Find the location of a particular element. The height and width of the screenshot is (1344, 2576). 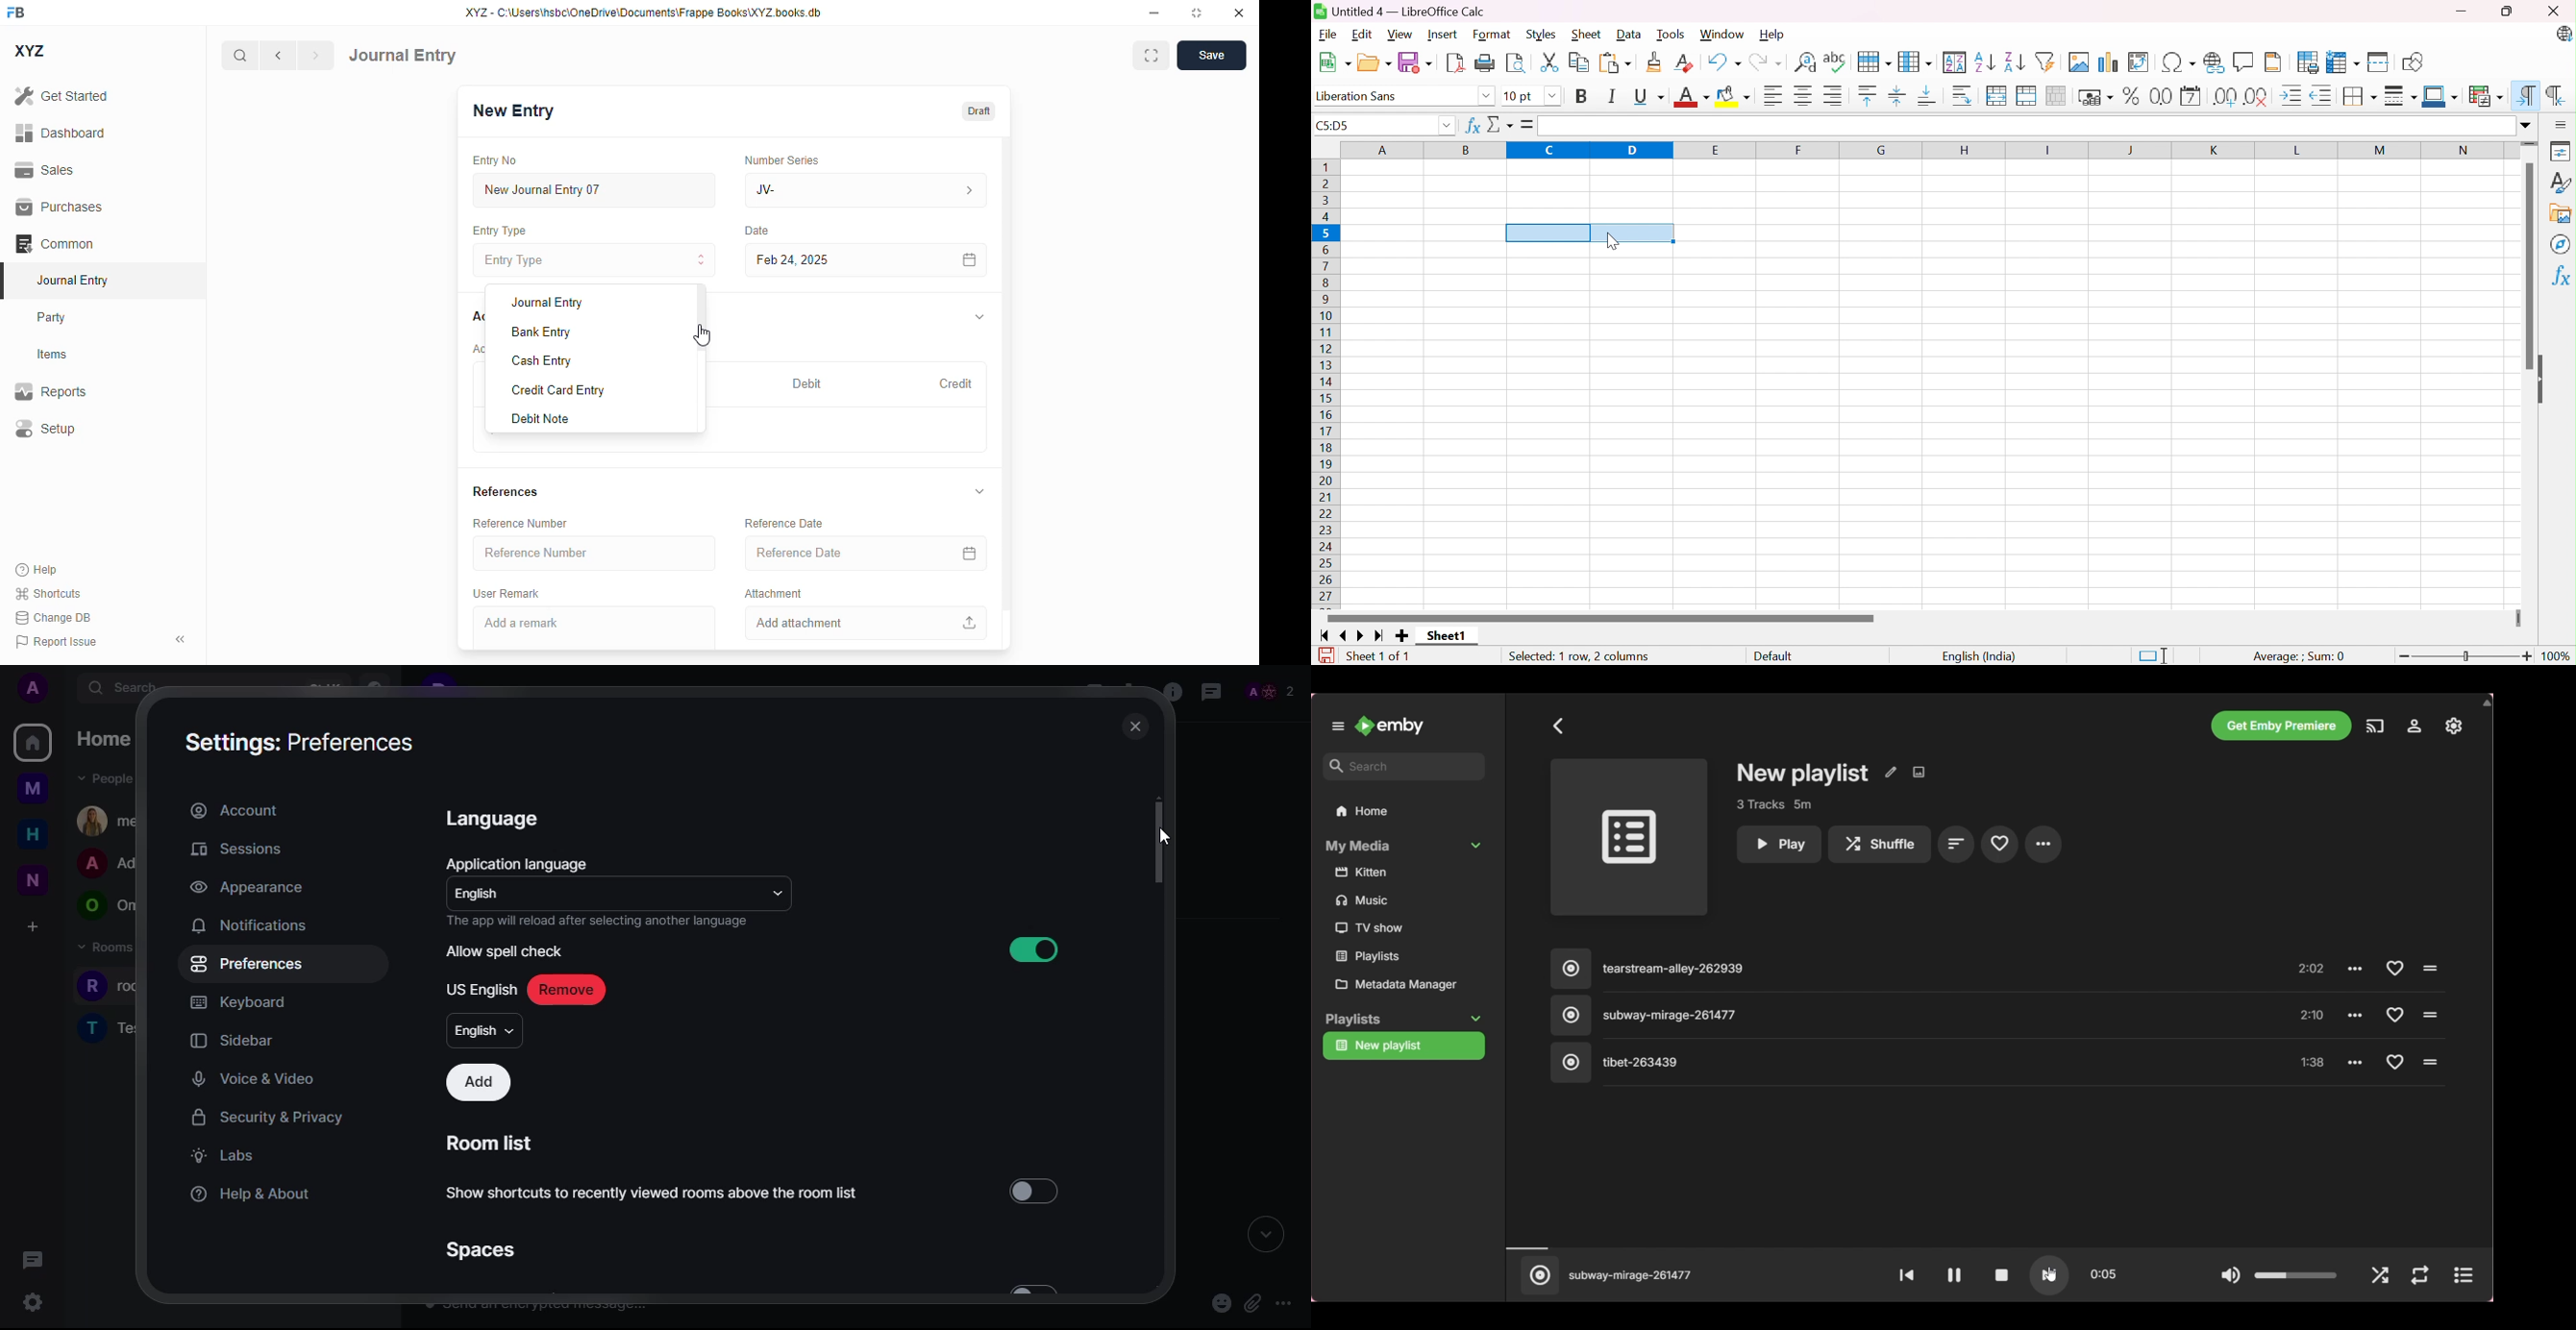

Save is located at coordinates (1416, 62).